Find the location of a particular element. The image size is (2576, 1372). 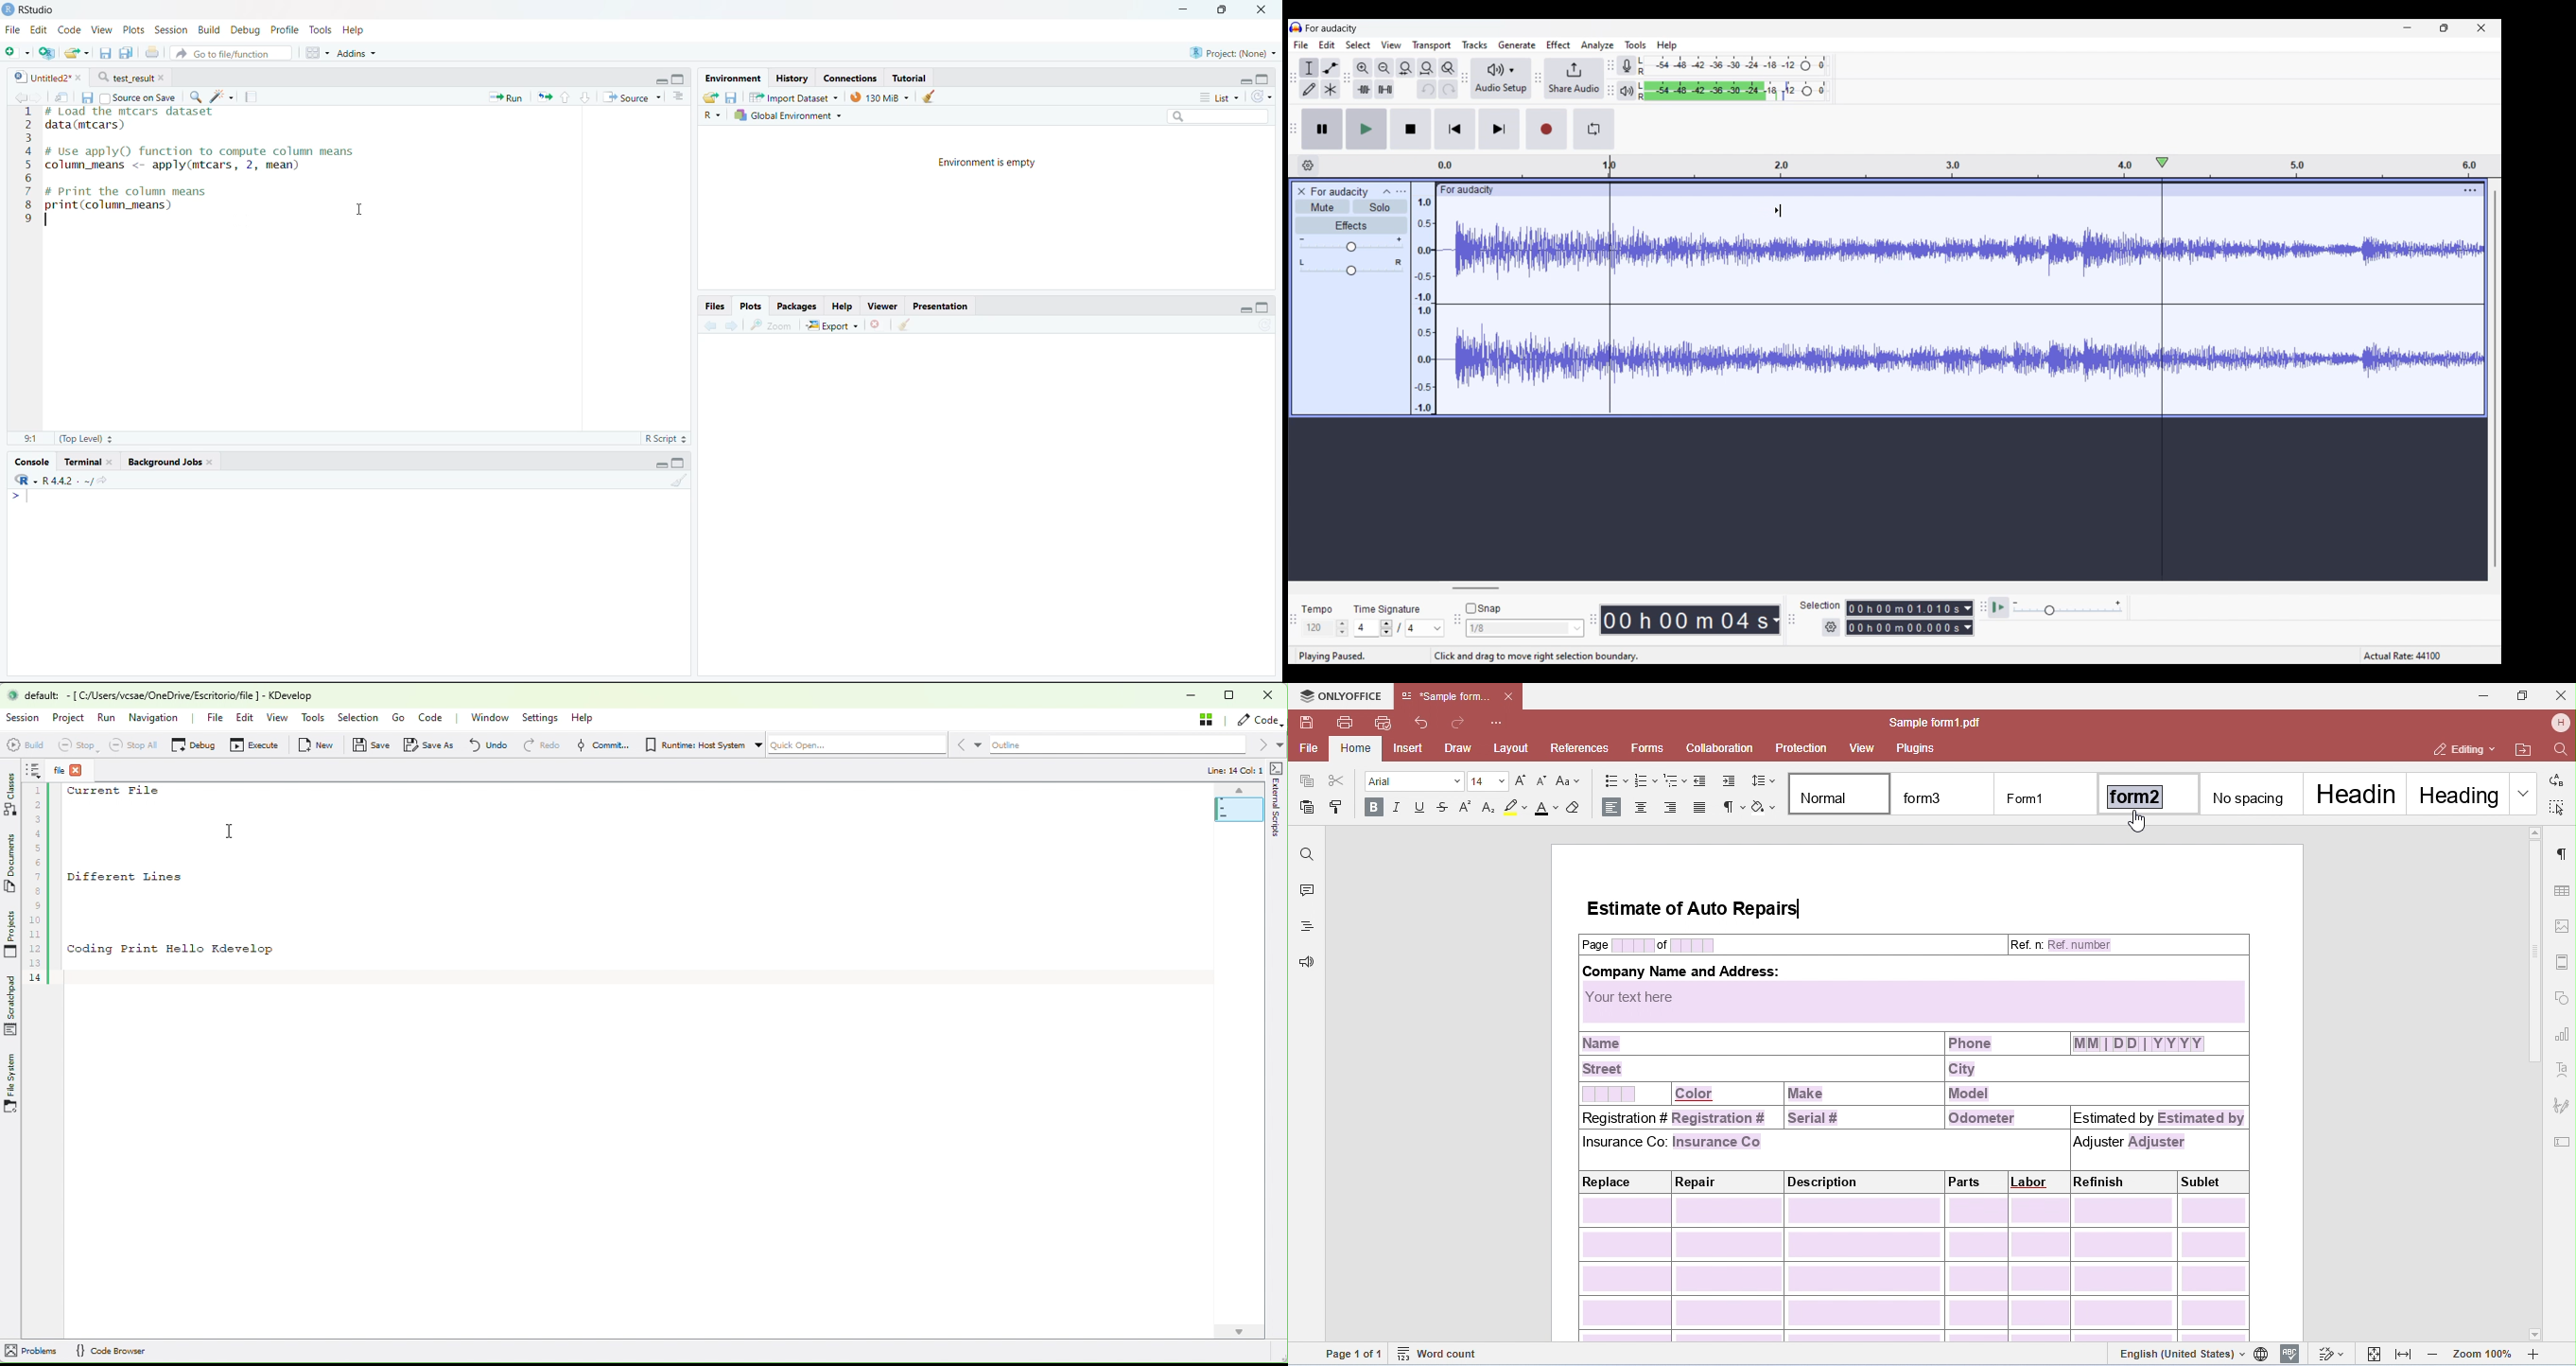

Go back to the previous source location (Ctrl + F9) is located at coordinates (712, 325).